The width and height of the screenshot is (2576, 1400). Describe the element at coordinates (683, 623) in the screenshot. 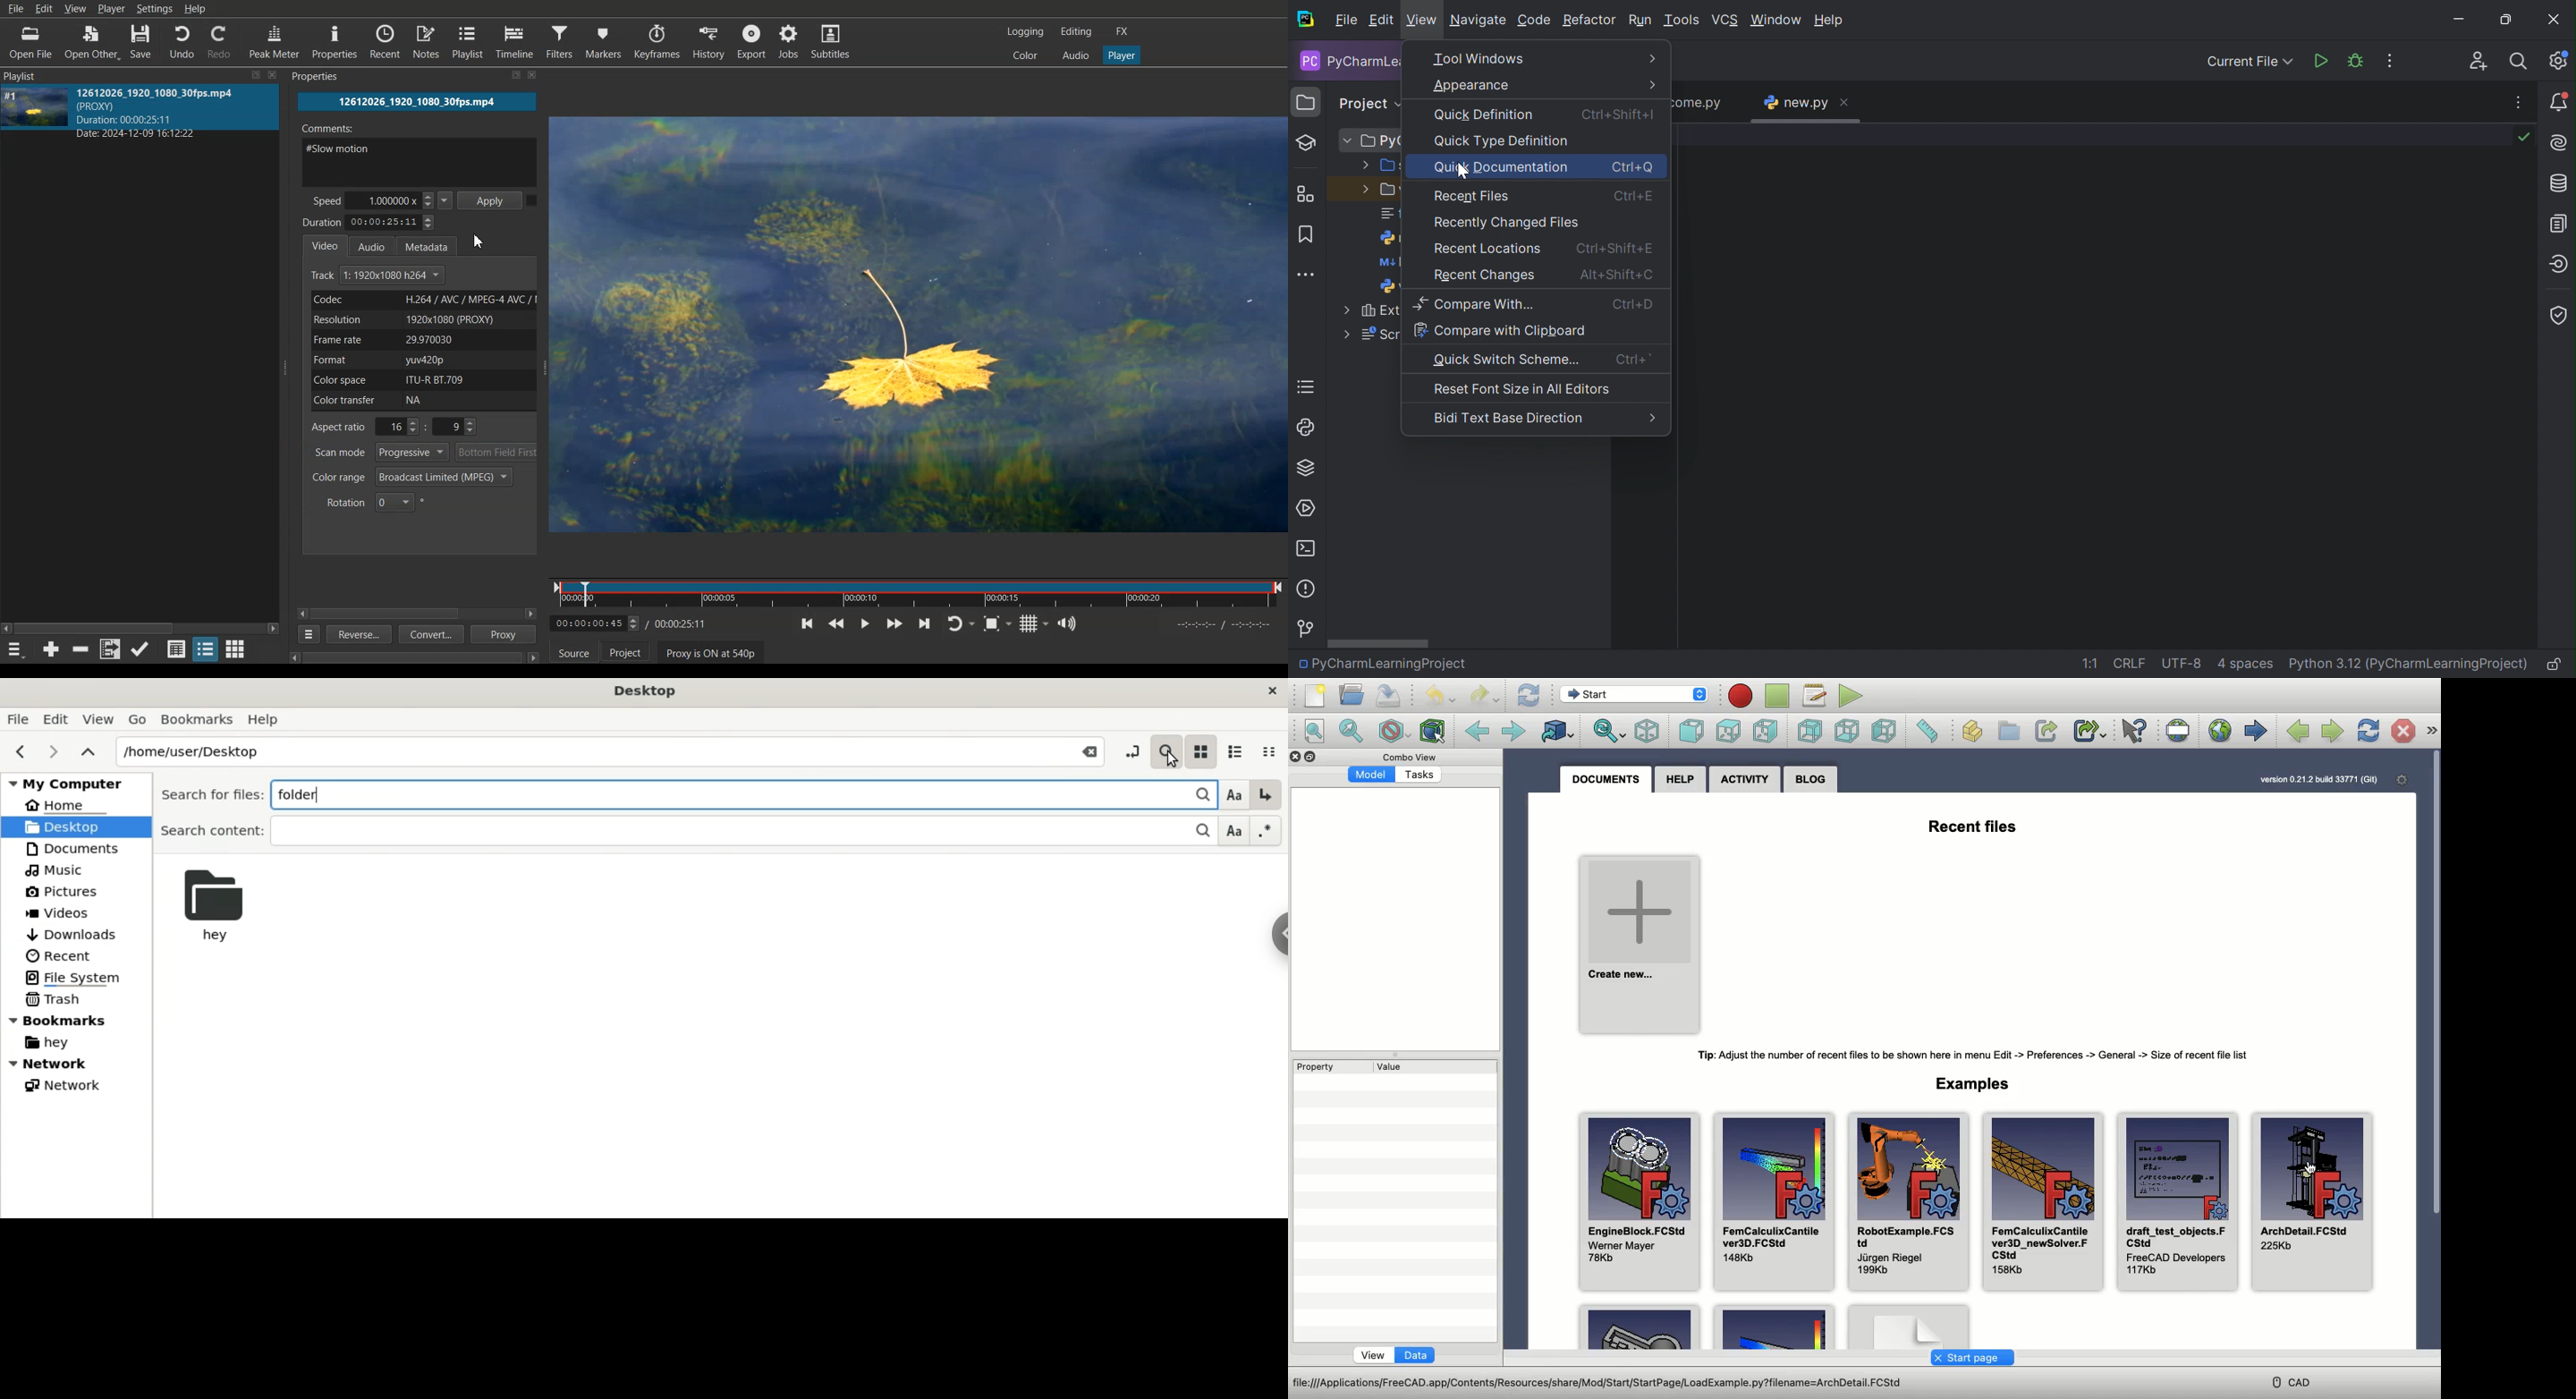

I see `End Time` at that location.